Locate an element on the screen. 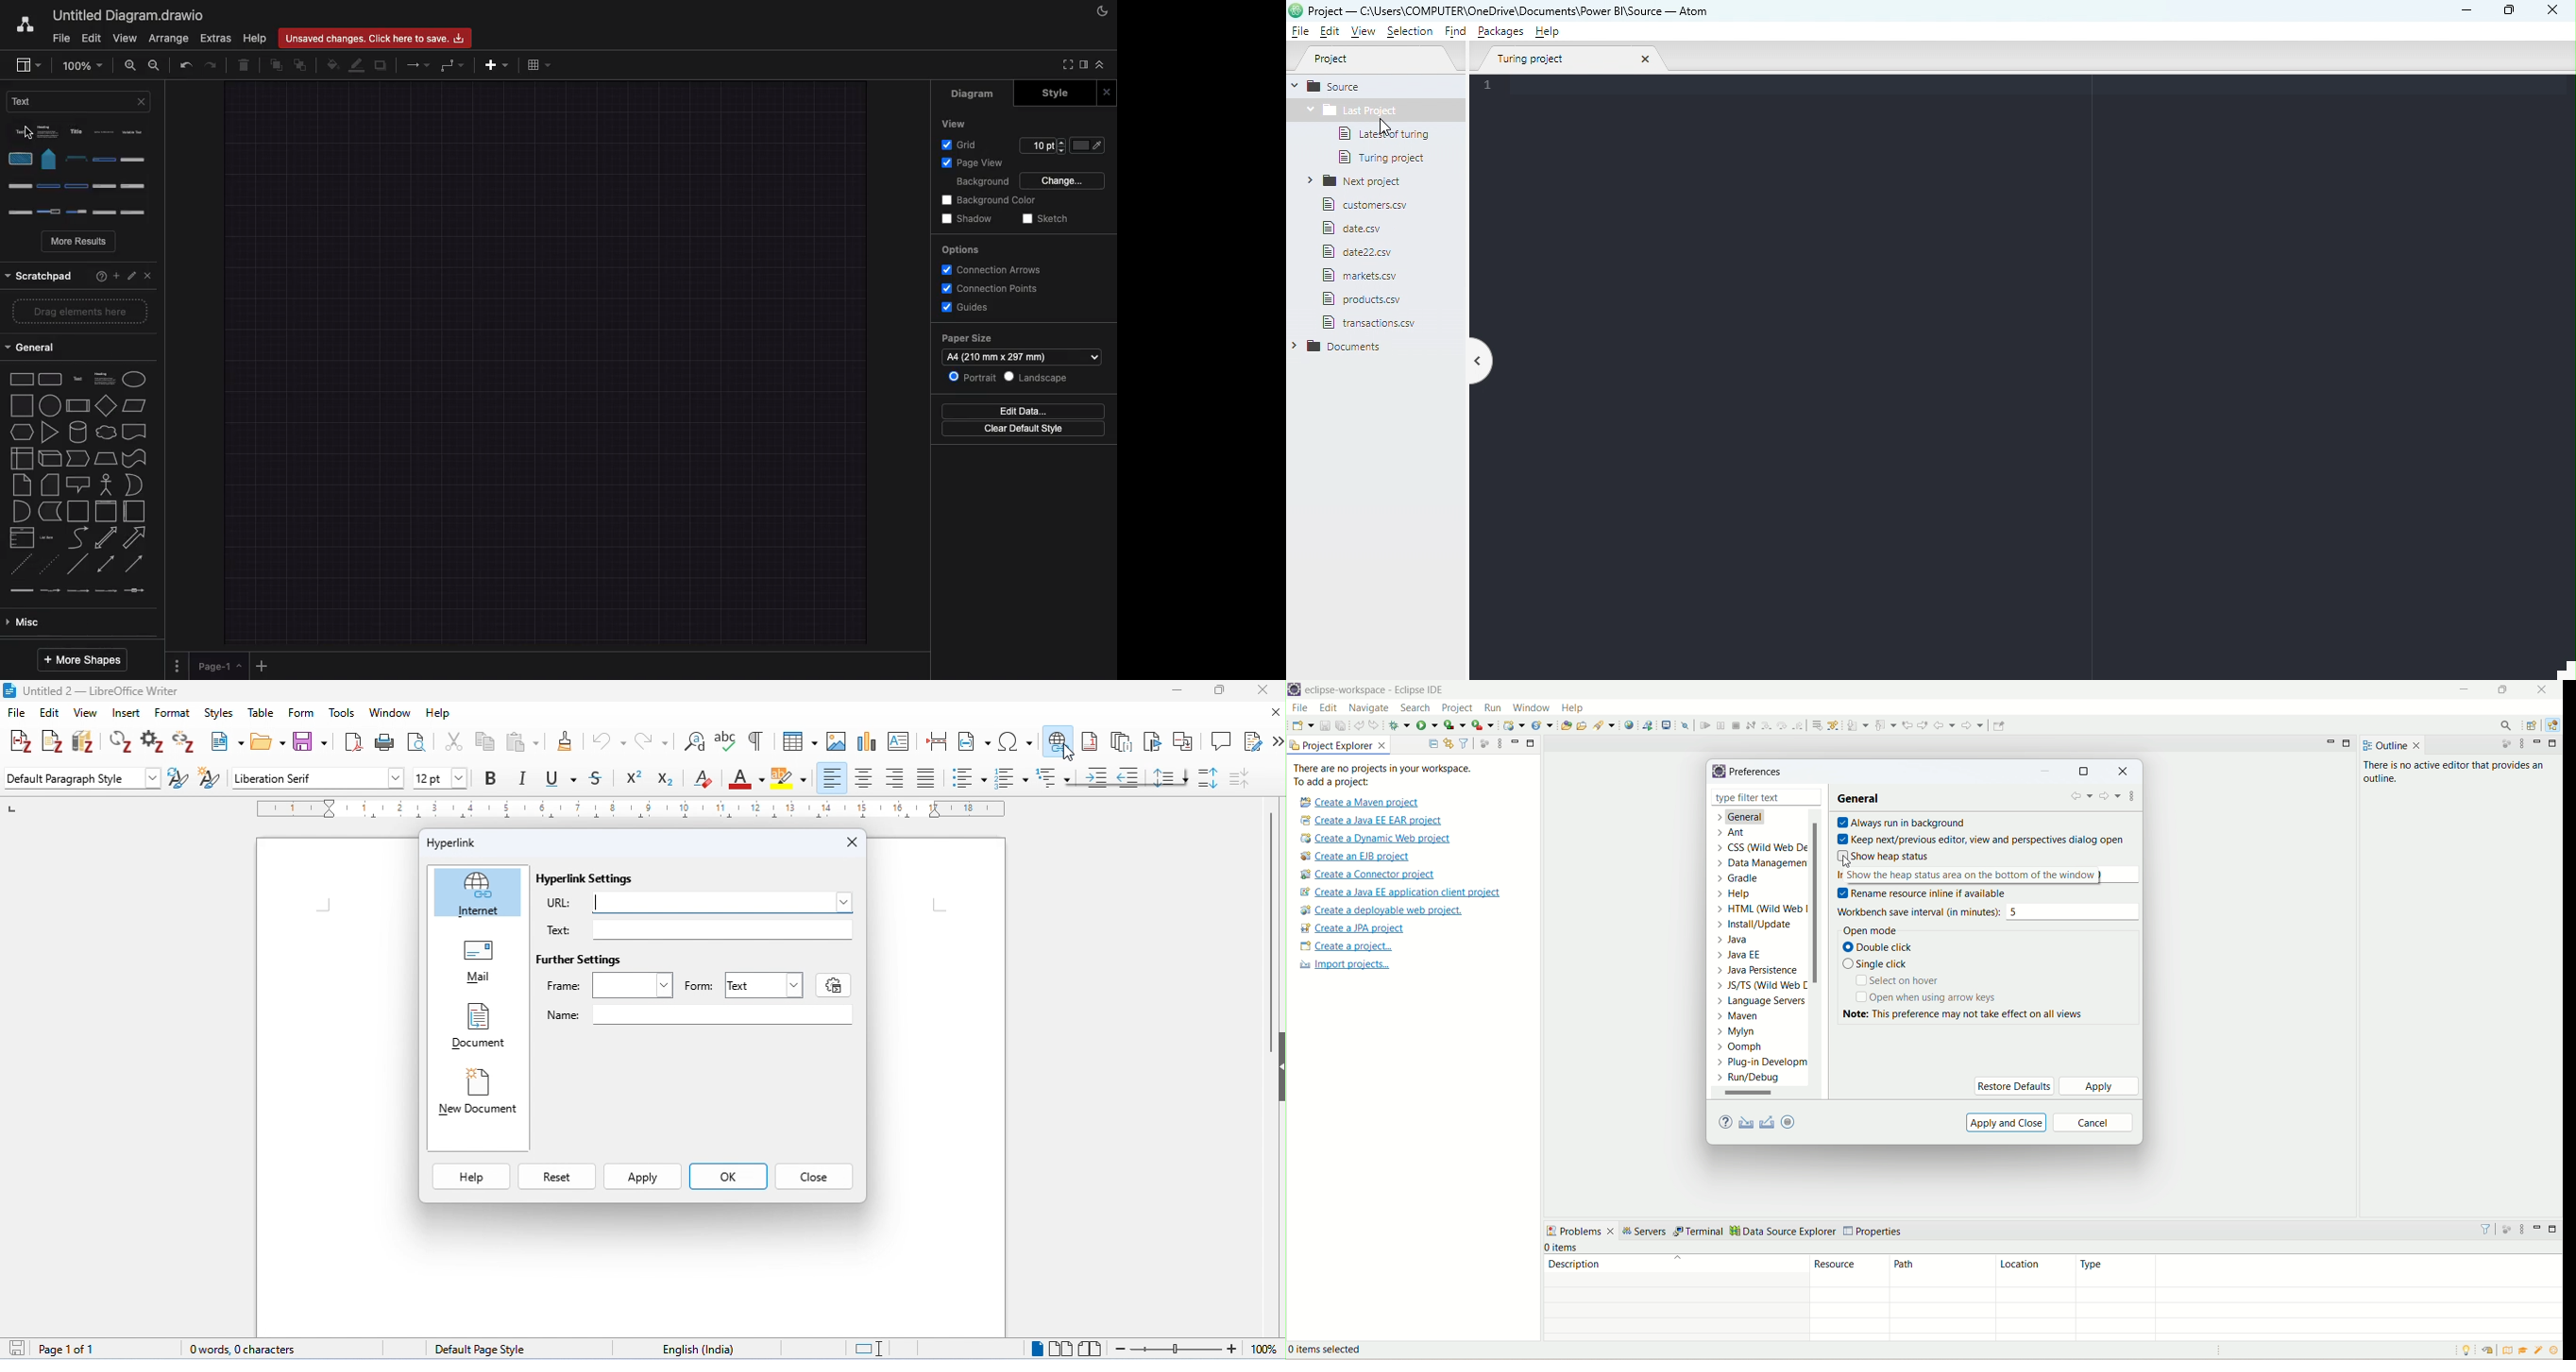 Image resolution: width=2576 pixels, height=1372 pixels. toggle print preview is located at coordinates (417, 741).